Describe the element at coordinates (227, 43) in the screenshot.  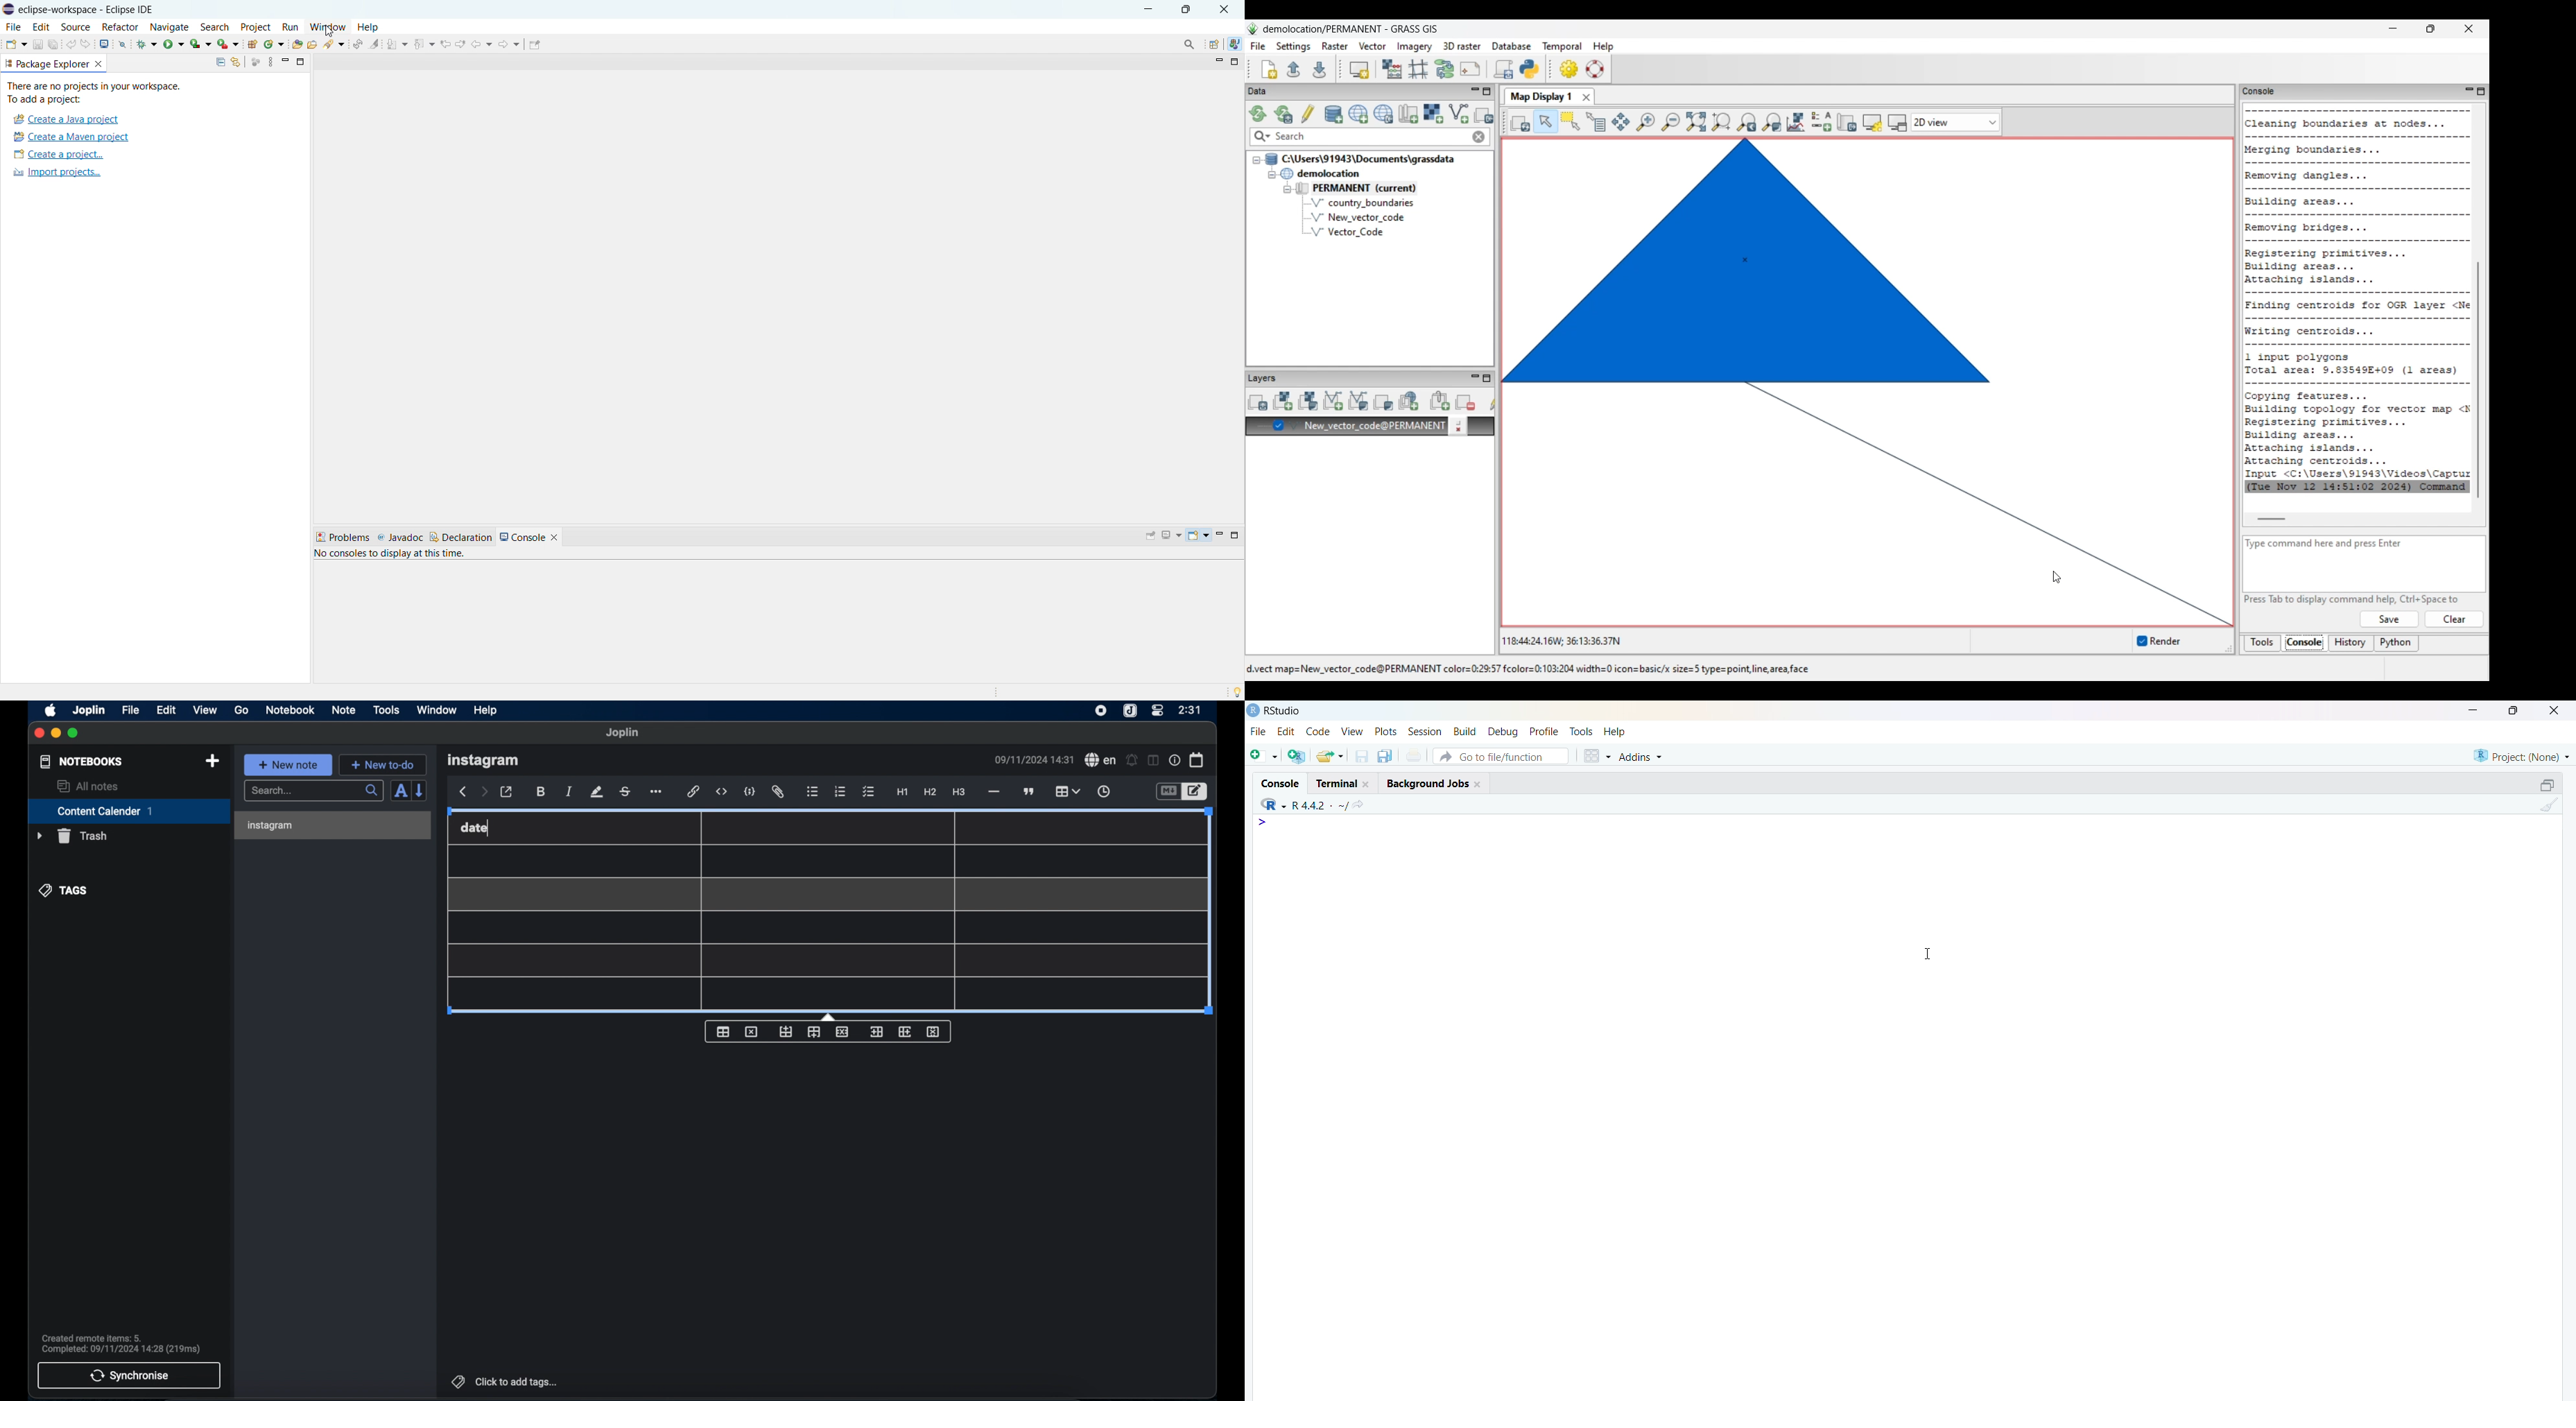
I see `run last tool` at that location.